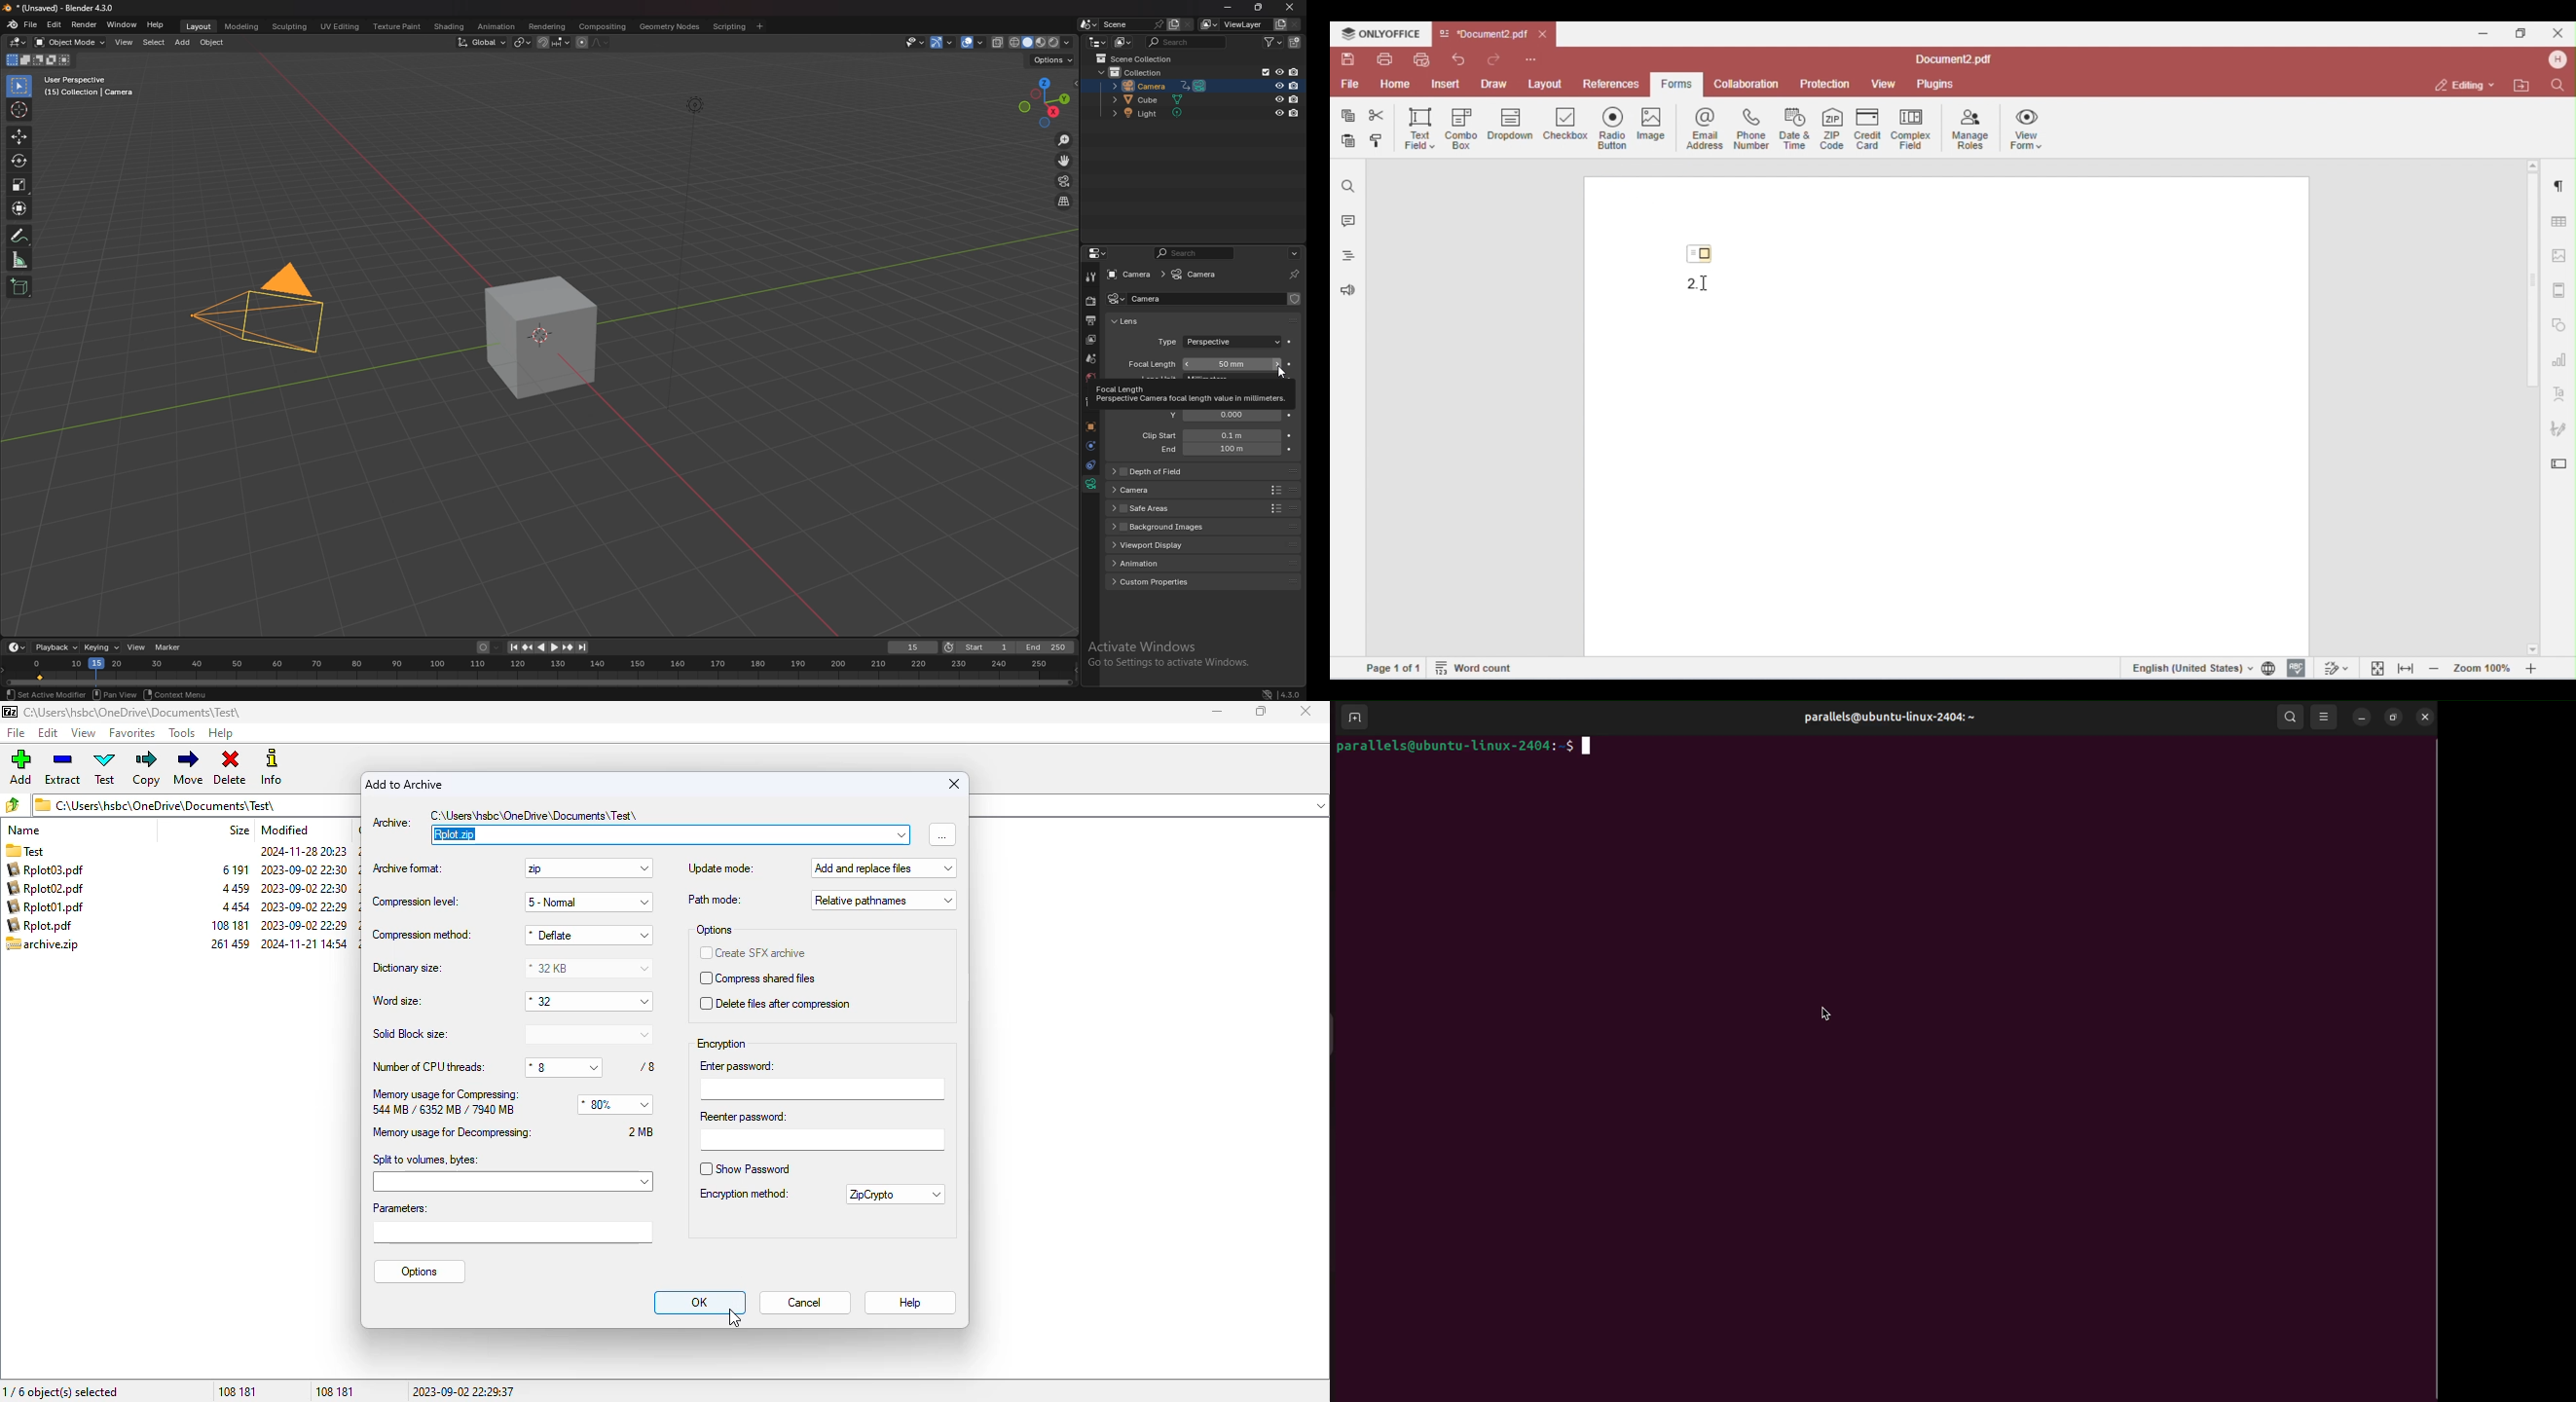 Image resolution: width=2576 pixels, height=1428 pixels. What do you see at coordinates (805, 1304) in the screenshot?
I see `cancel` at bounding box center [805, 1304].